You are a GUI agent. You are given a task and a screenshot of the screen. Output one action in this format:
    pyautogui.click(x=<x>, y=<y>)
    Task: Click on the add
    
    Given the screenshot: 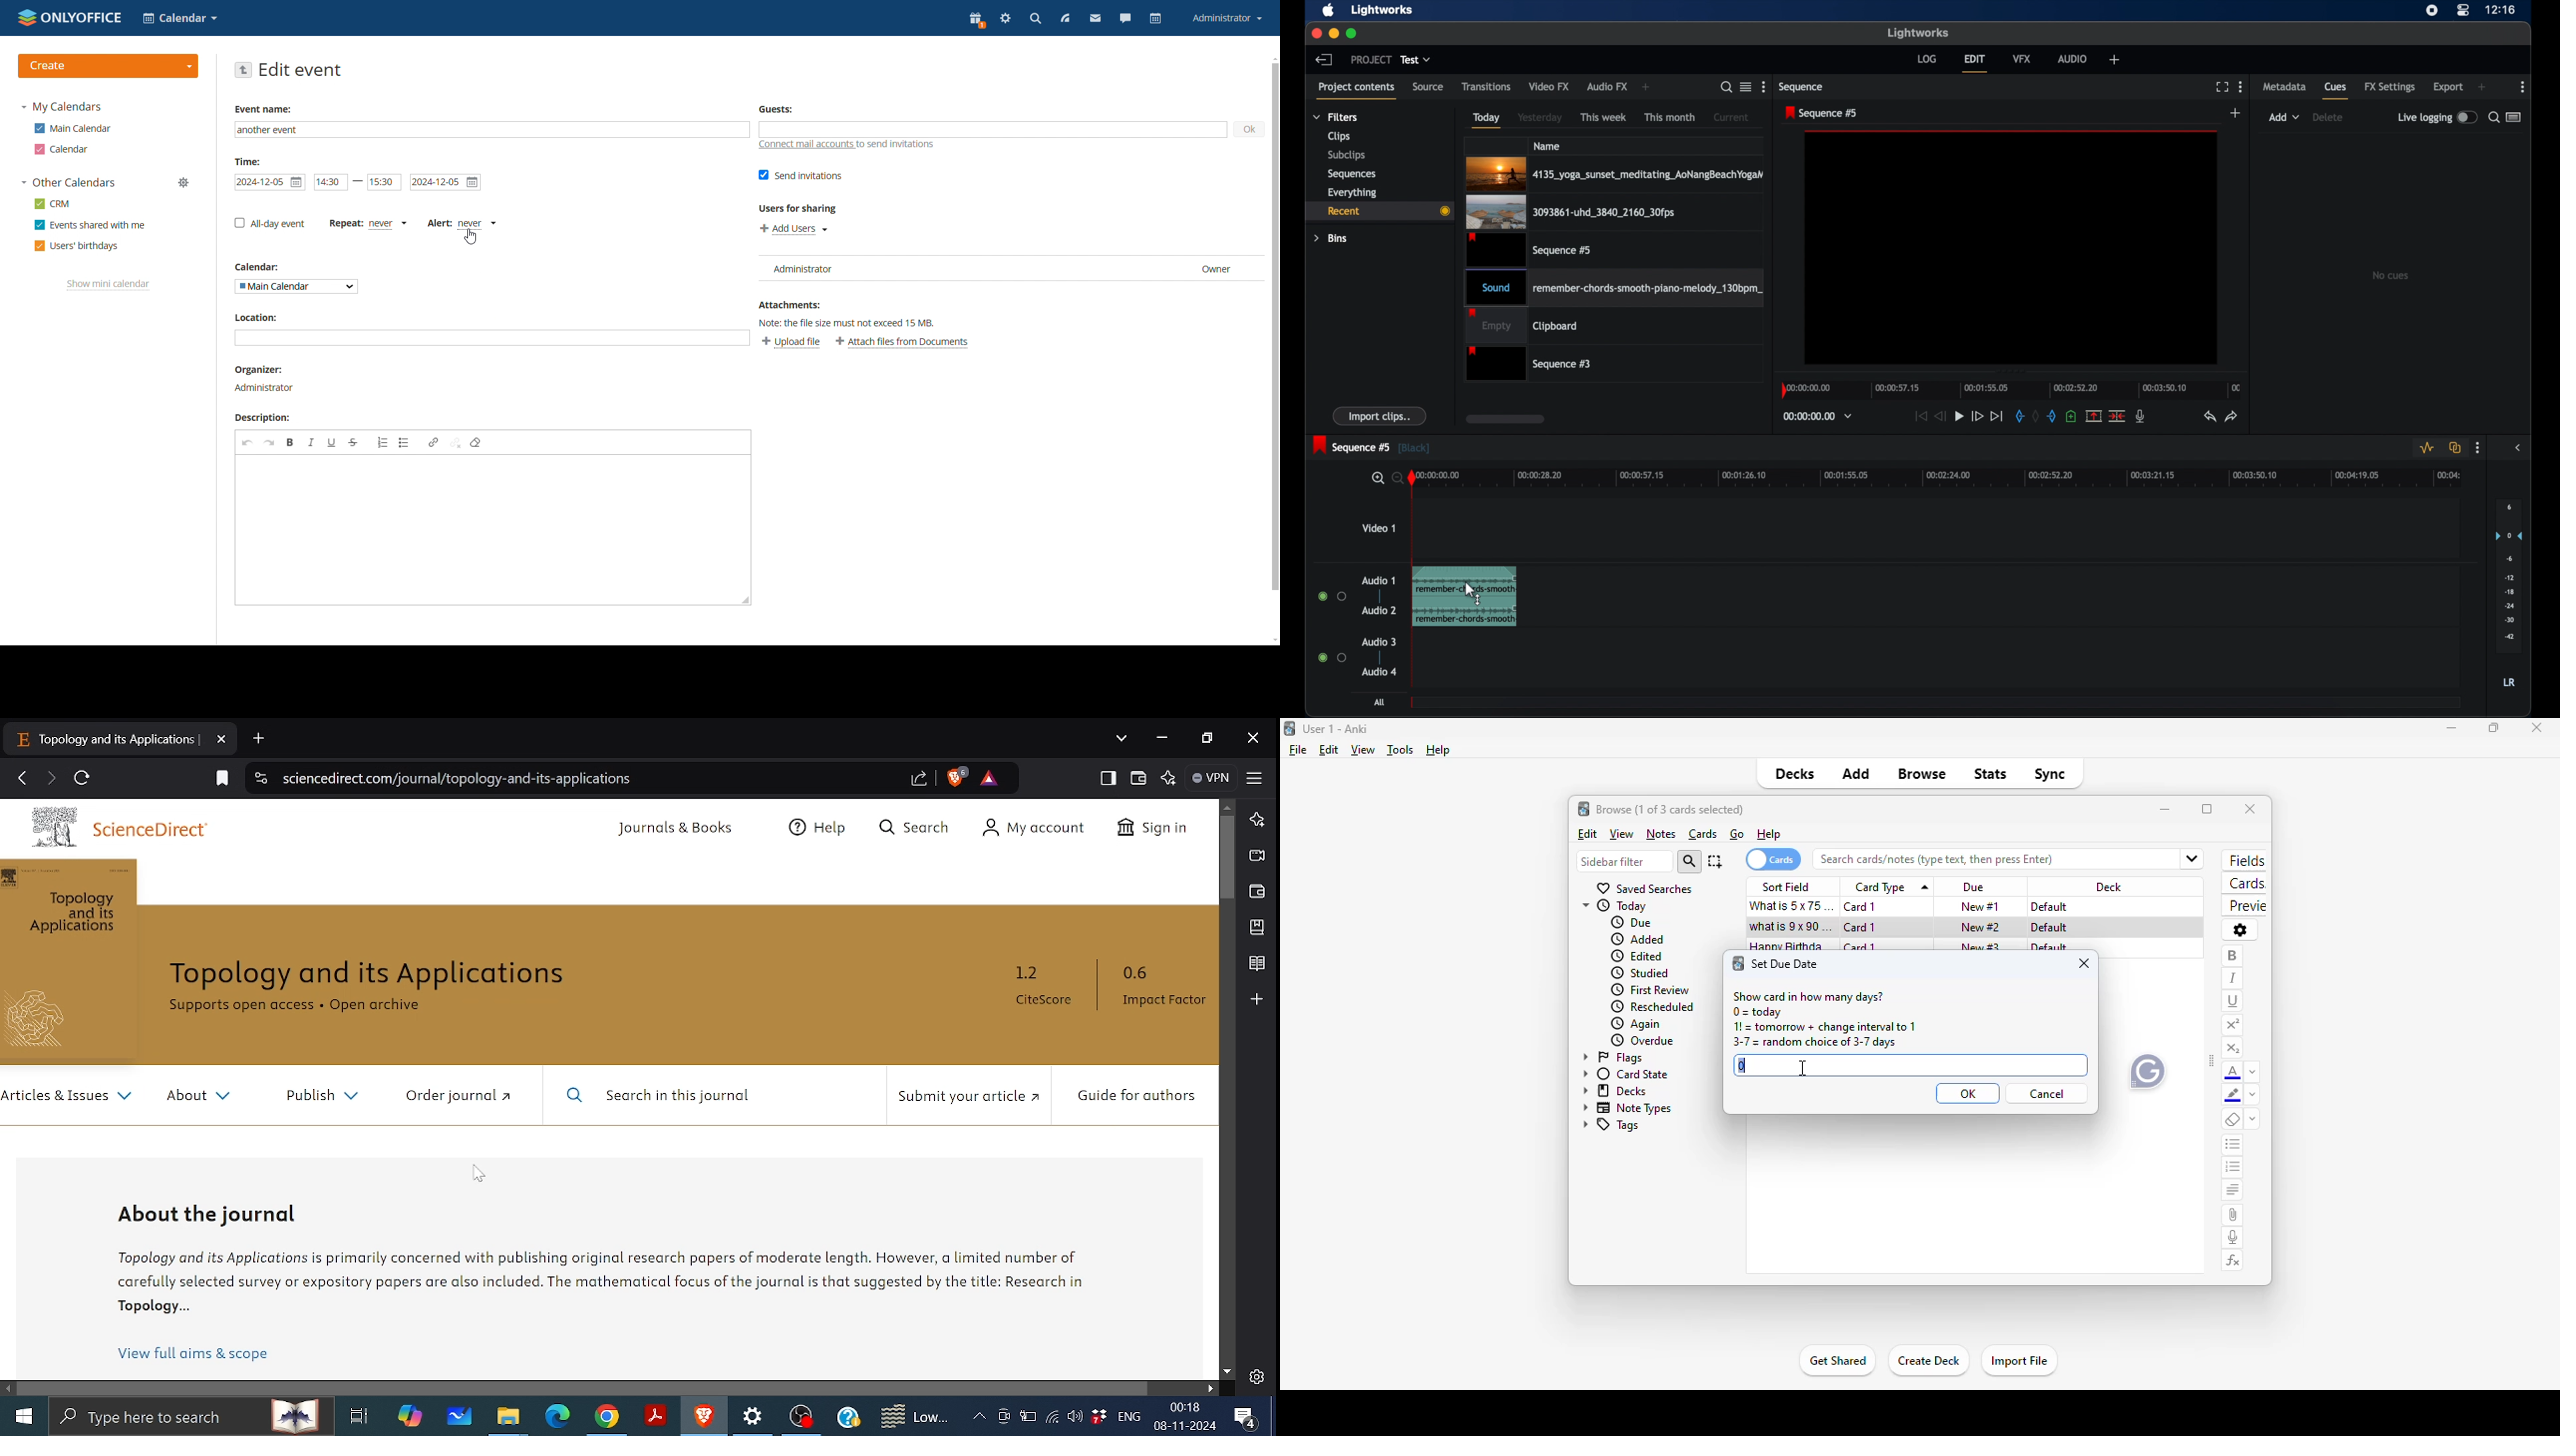 What is the action you would take?
    pyautogui.click(x=1857, y=772)
    